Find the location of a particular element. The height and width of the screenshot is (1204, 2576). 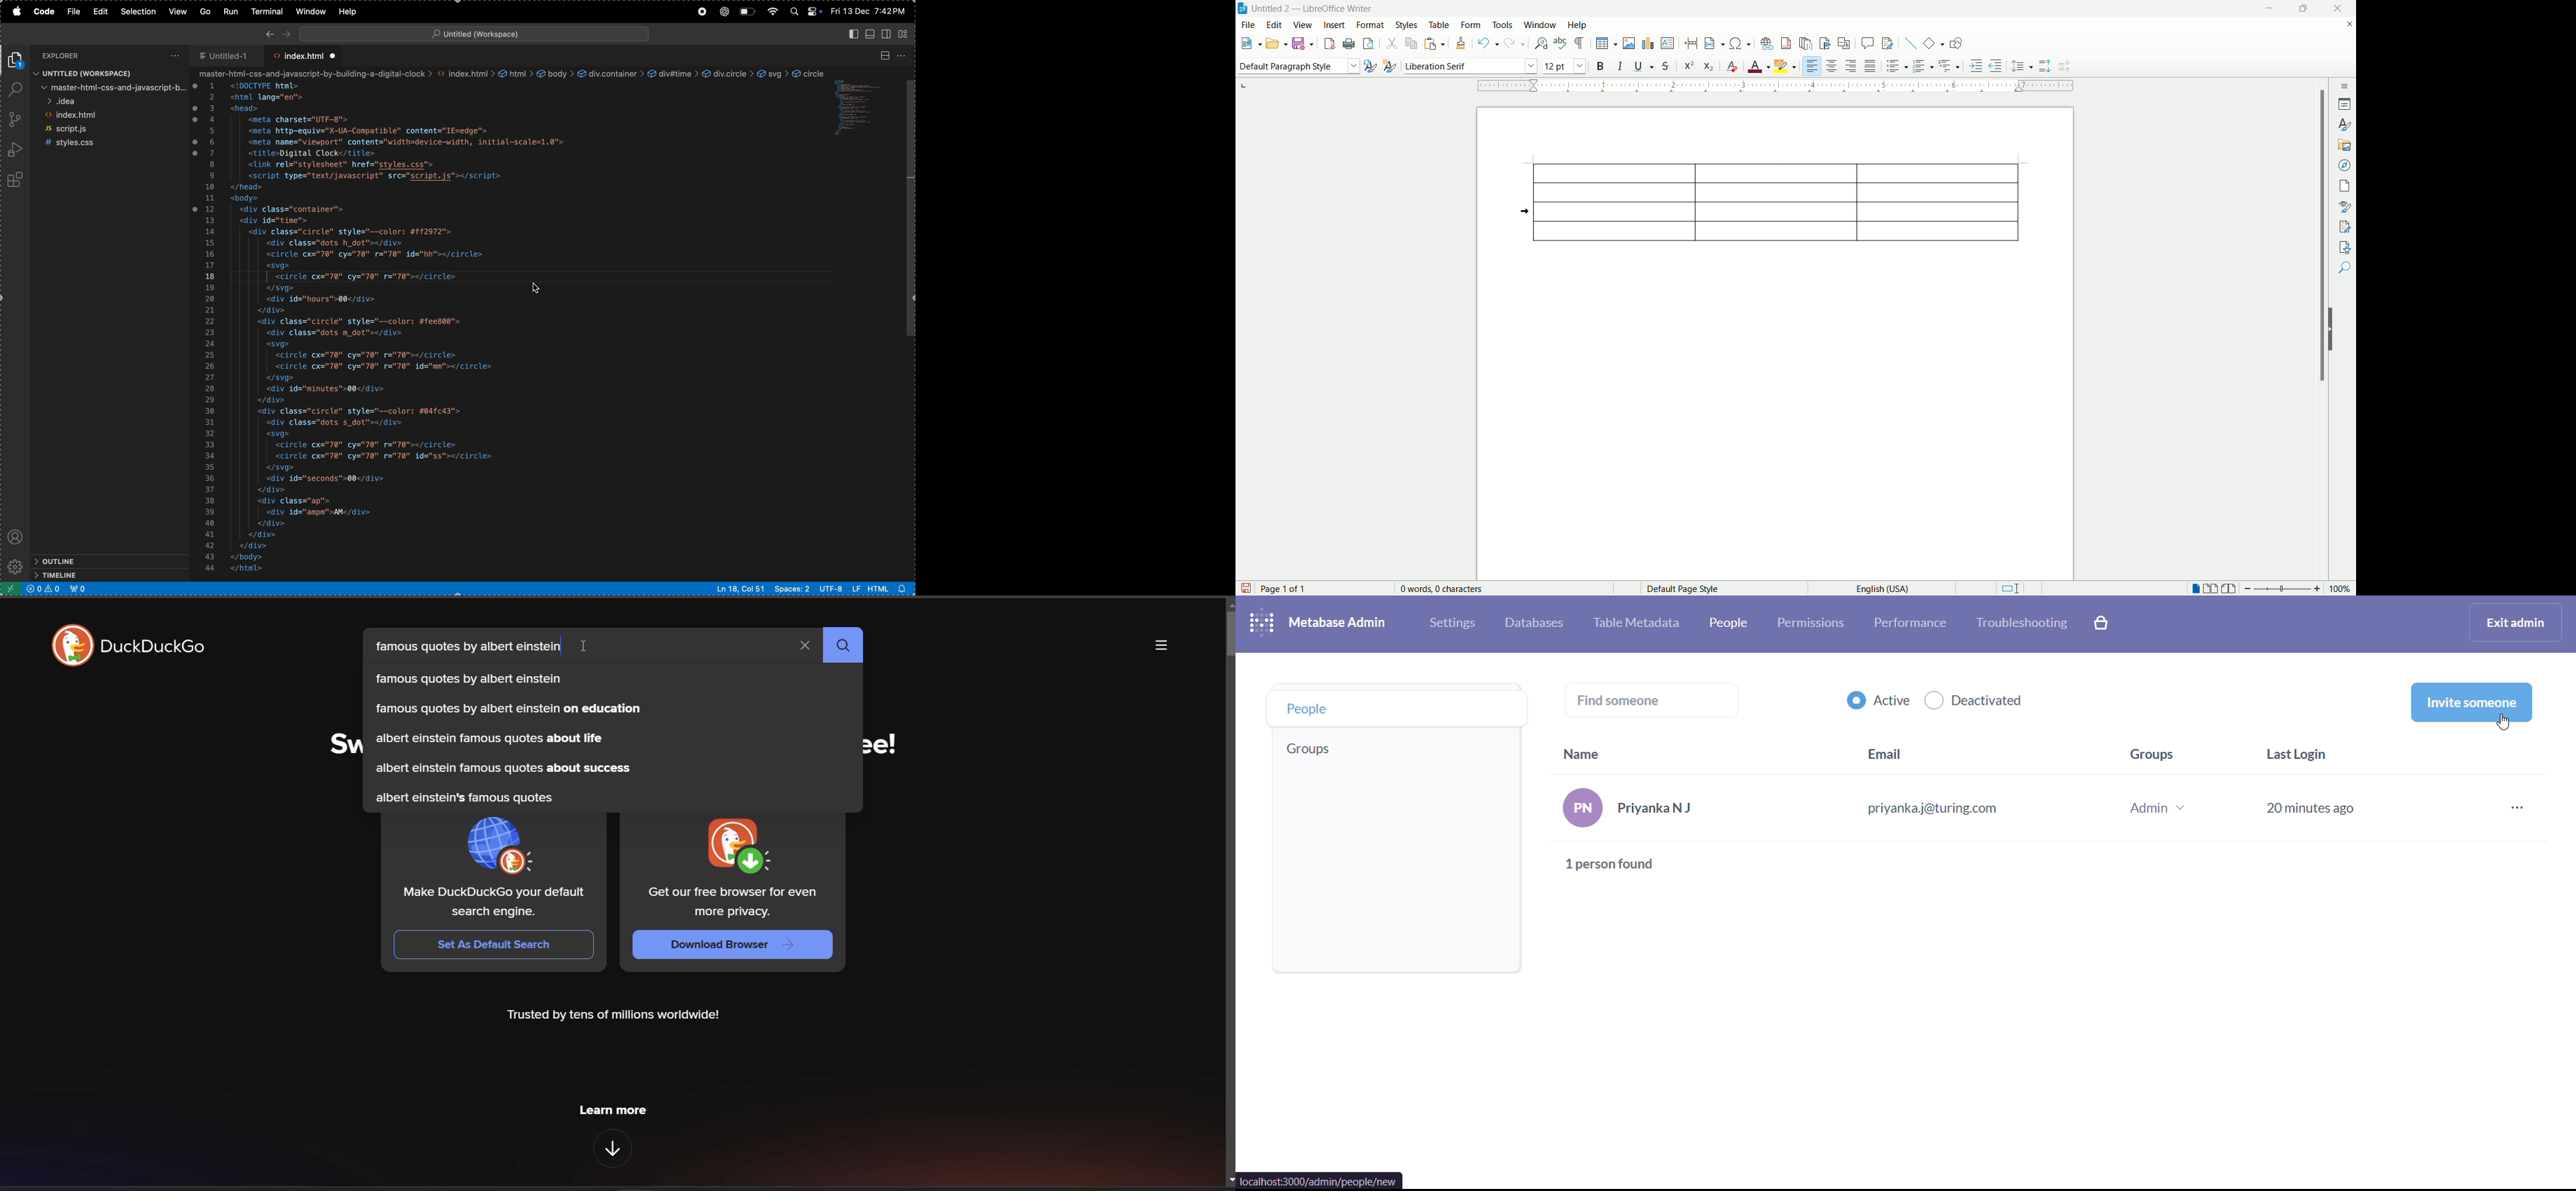

standard selection is located at coordinates (2014, 588).